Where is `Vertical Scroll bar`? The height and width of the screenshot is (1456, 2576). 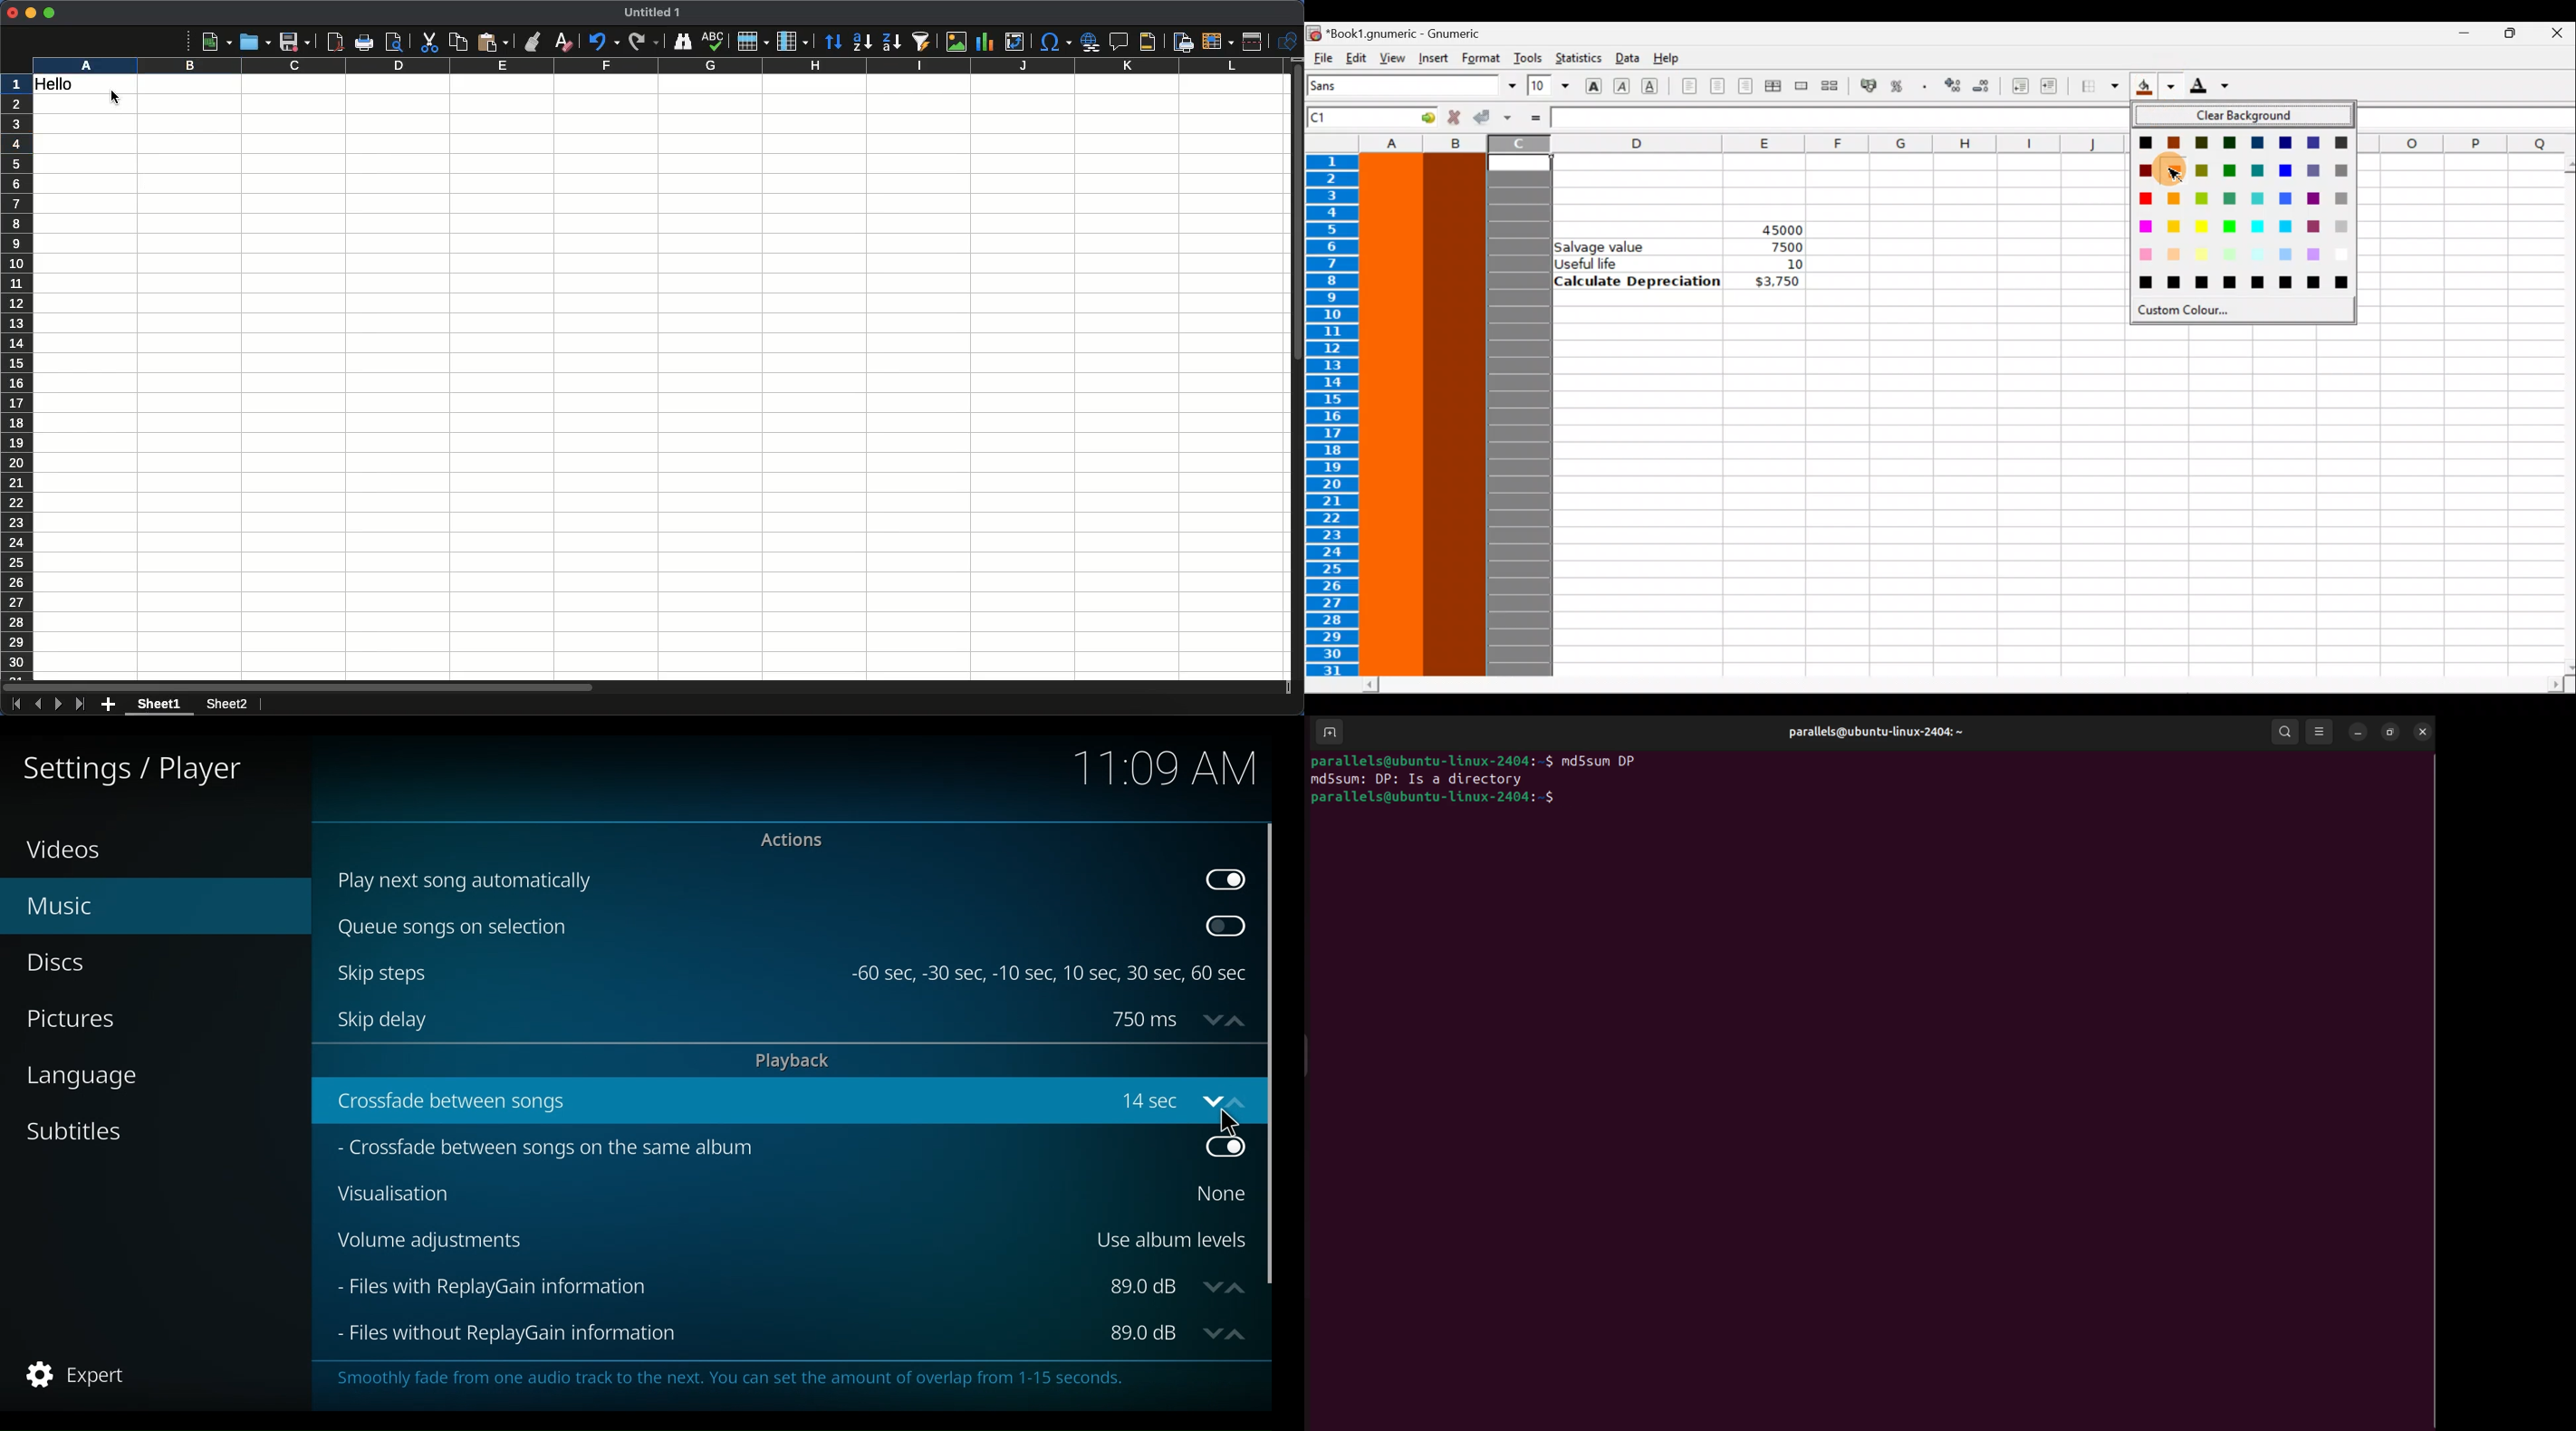
Vertical Scroll bar is located at coordinates (1264, 1053).